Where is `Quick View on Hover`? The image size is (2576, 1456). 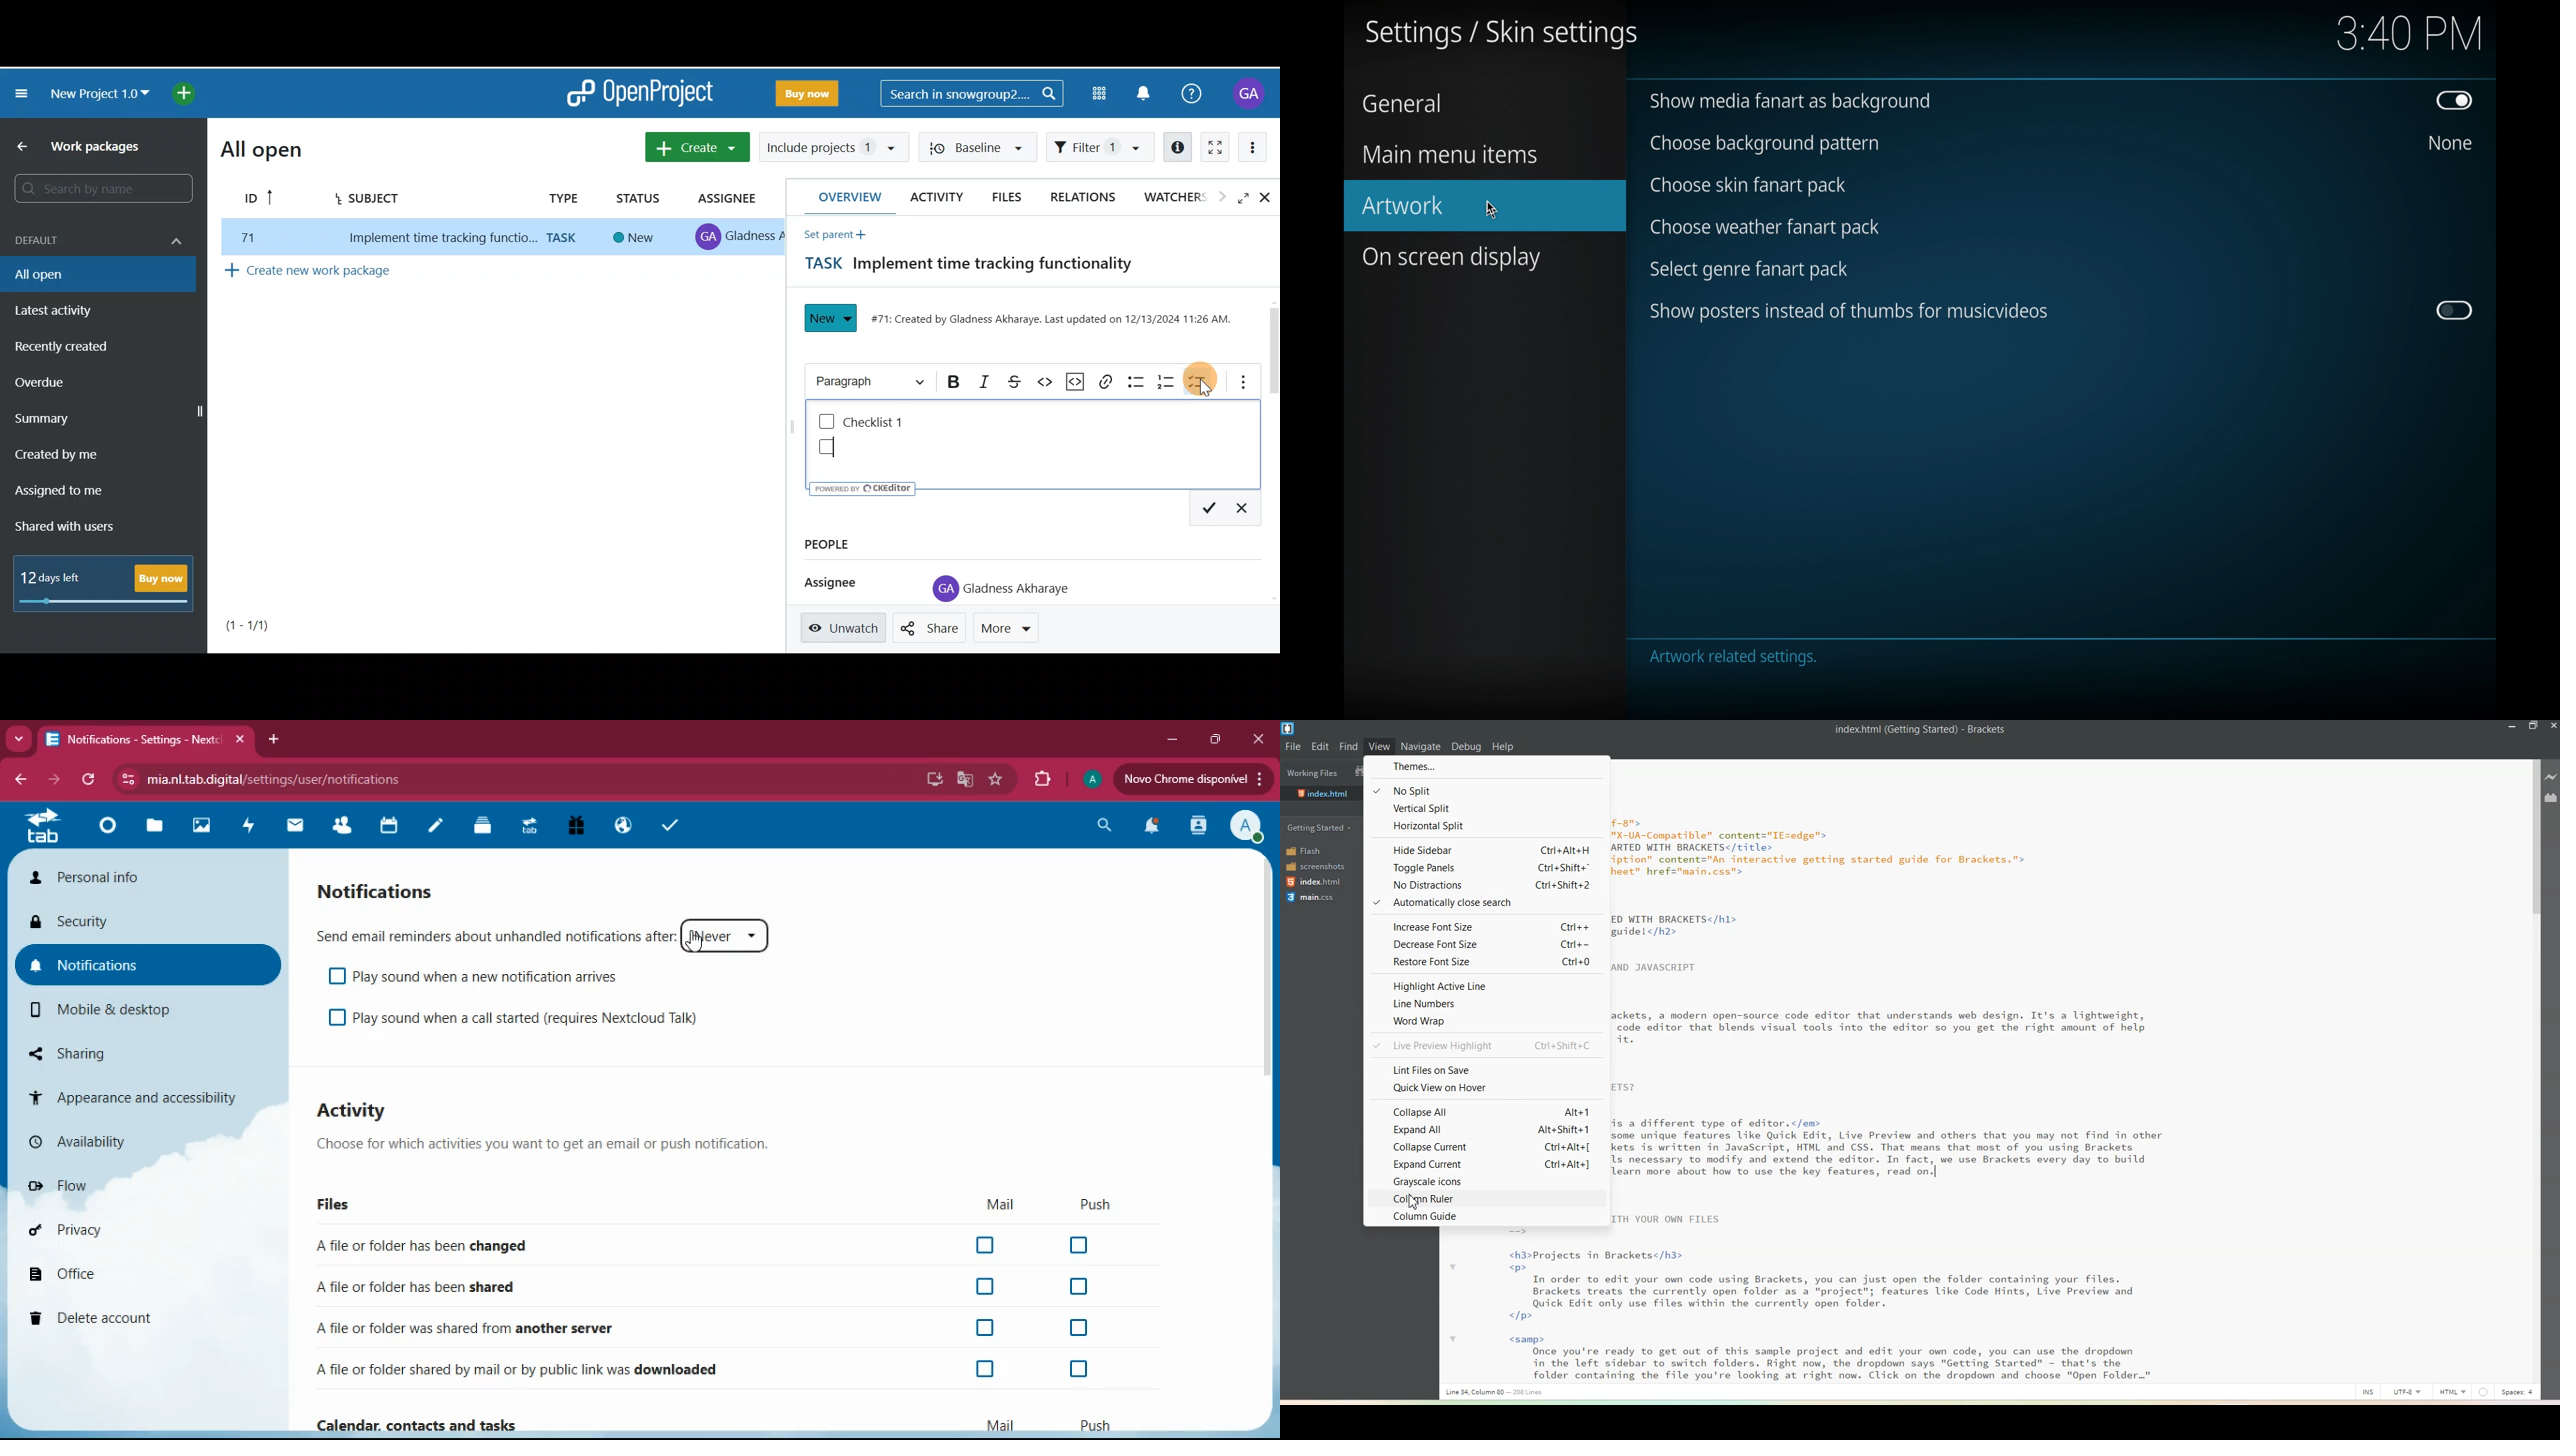 Quick View on Hover is located at coordinates (1486, 1089).